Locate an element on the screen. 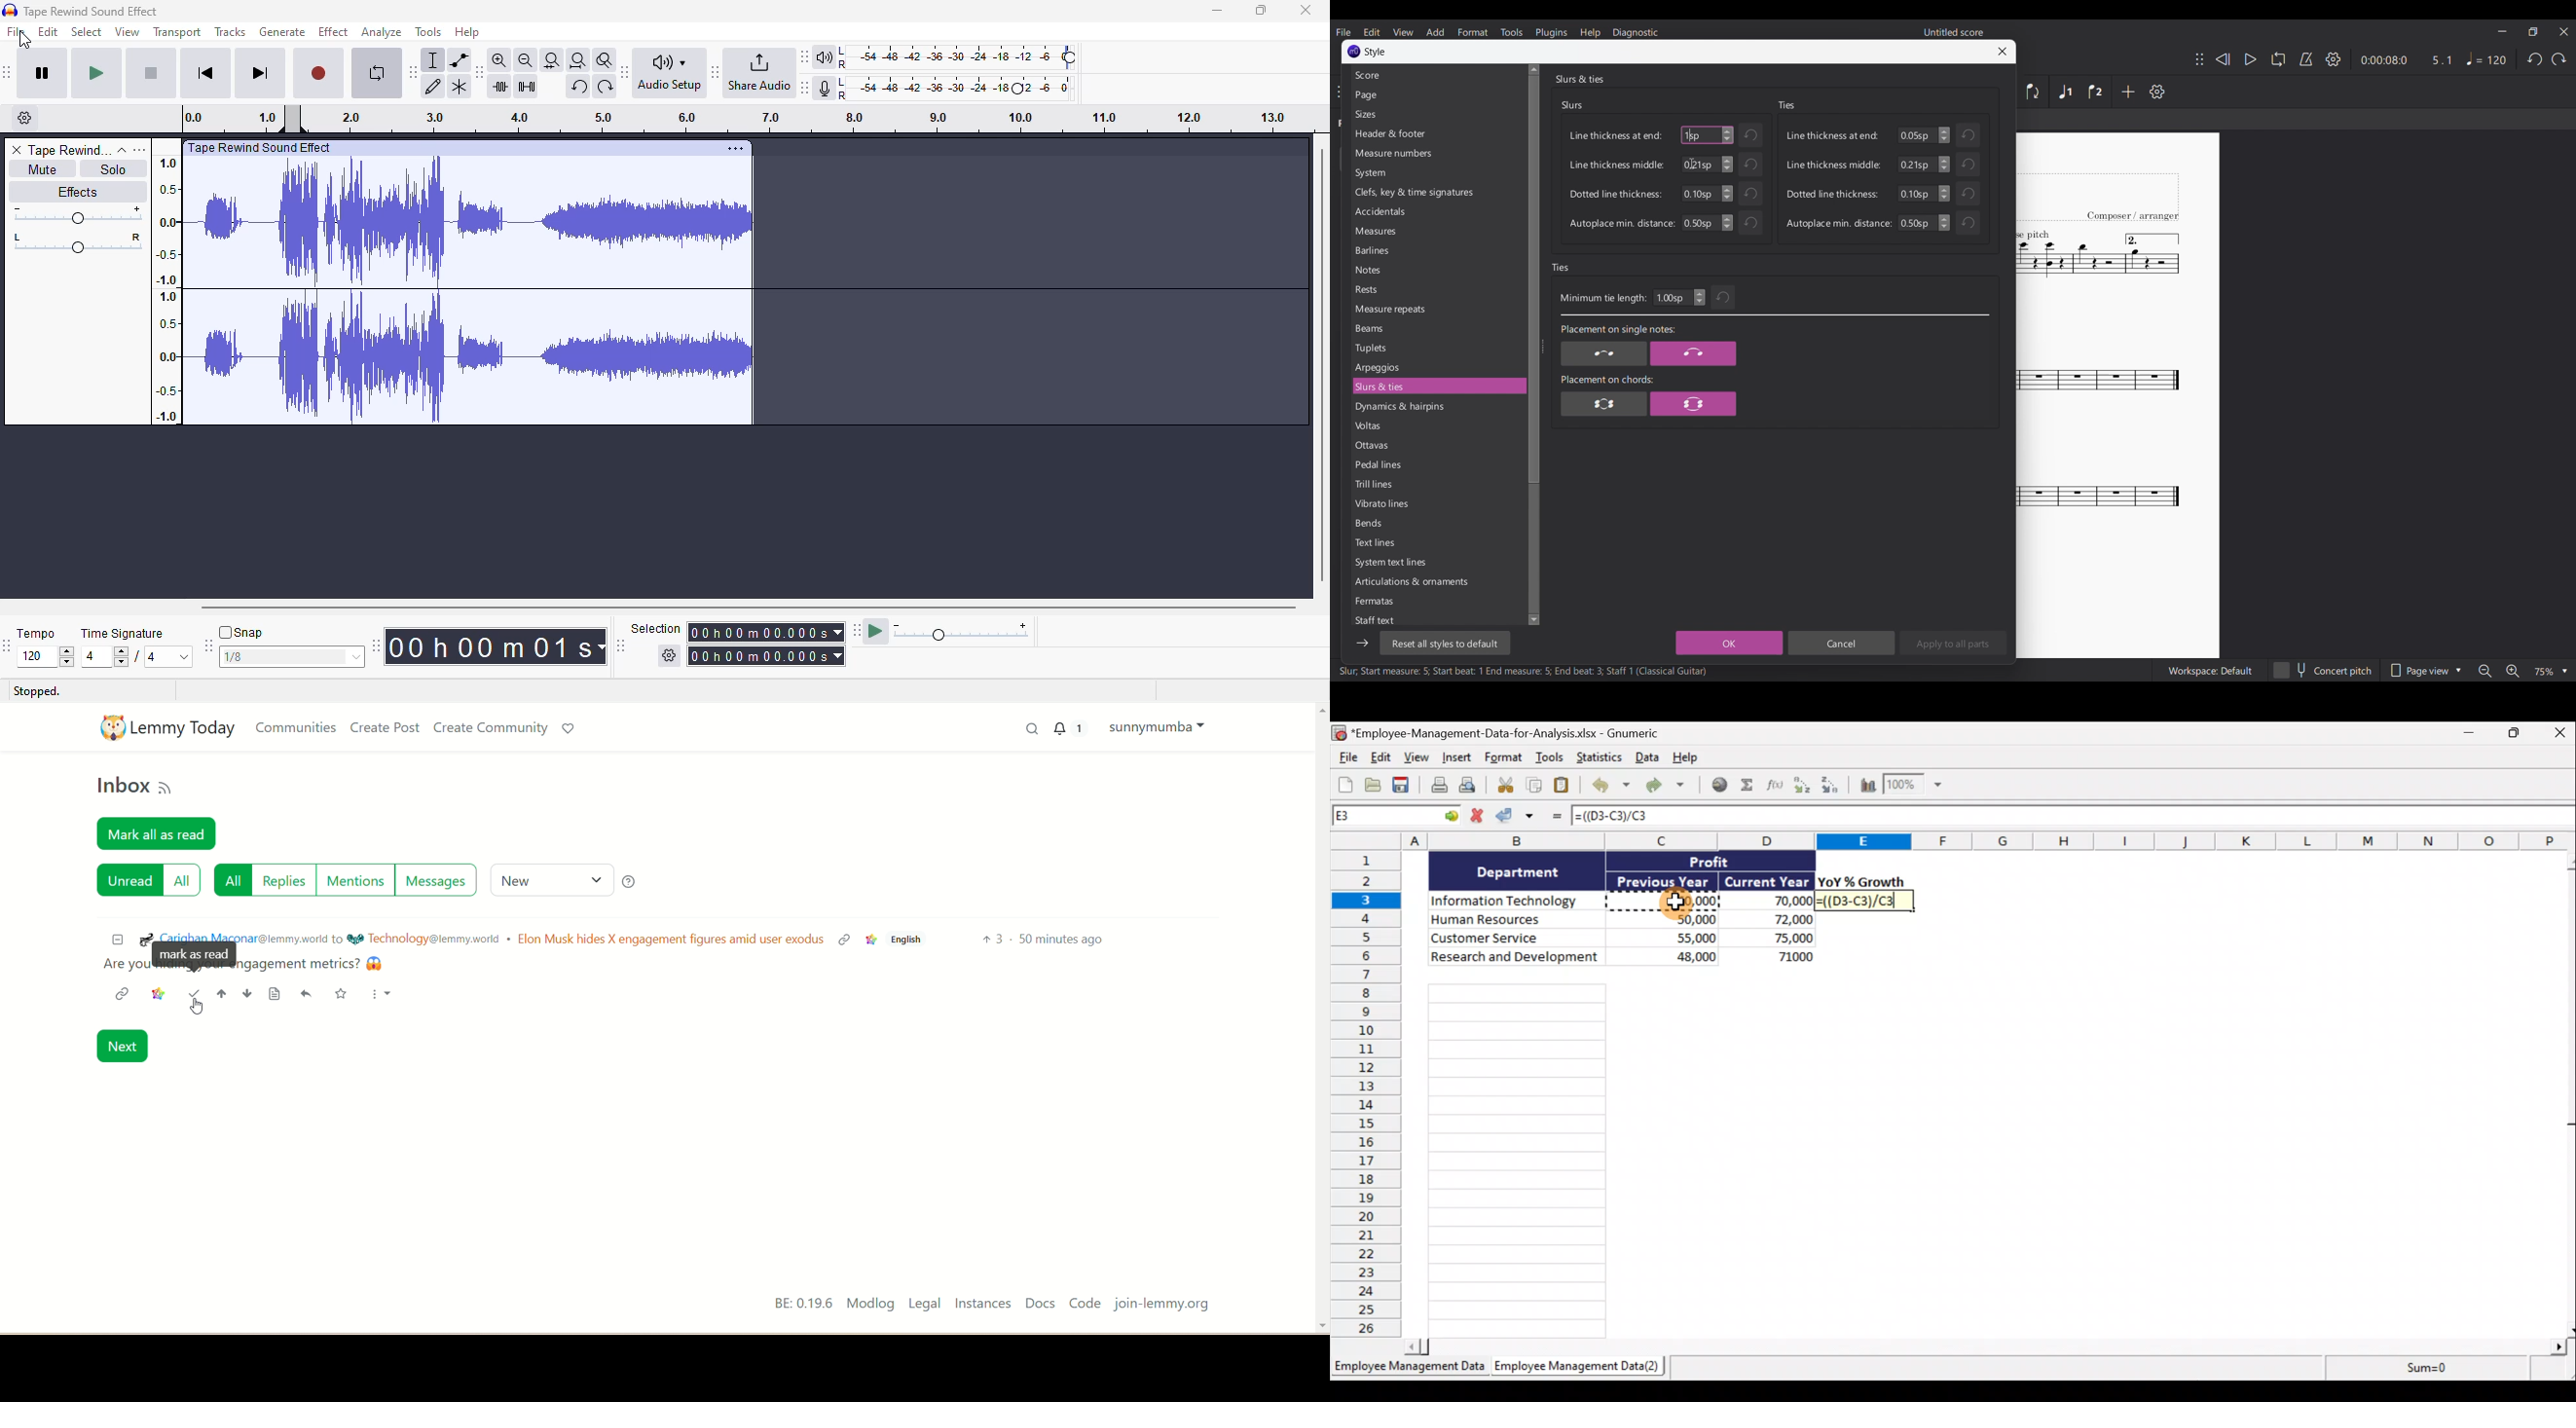 The height and width of the screenshot is (1428, 2576). Undo is located at coordinates (1724, 297).